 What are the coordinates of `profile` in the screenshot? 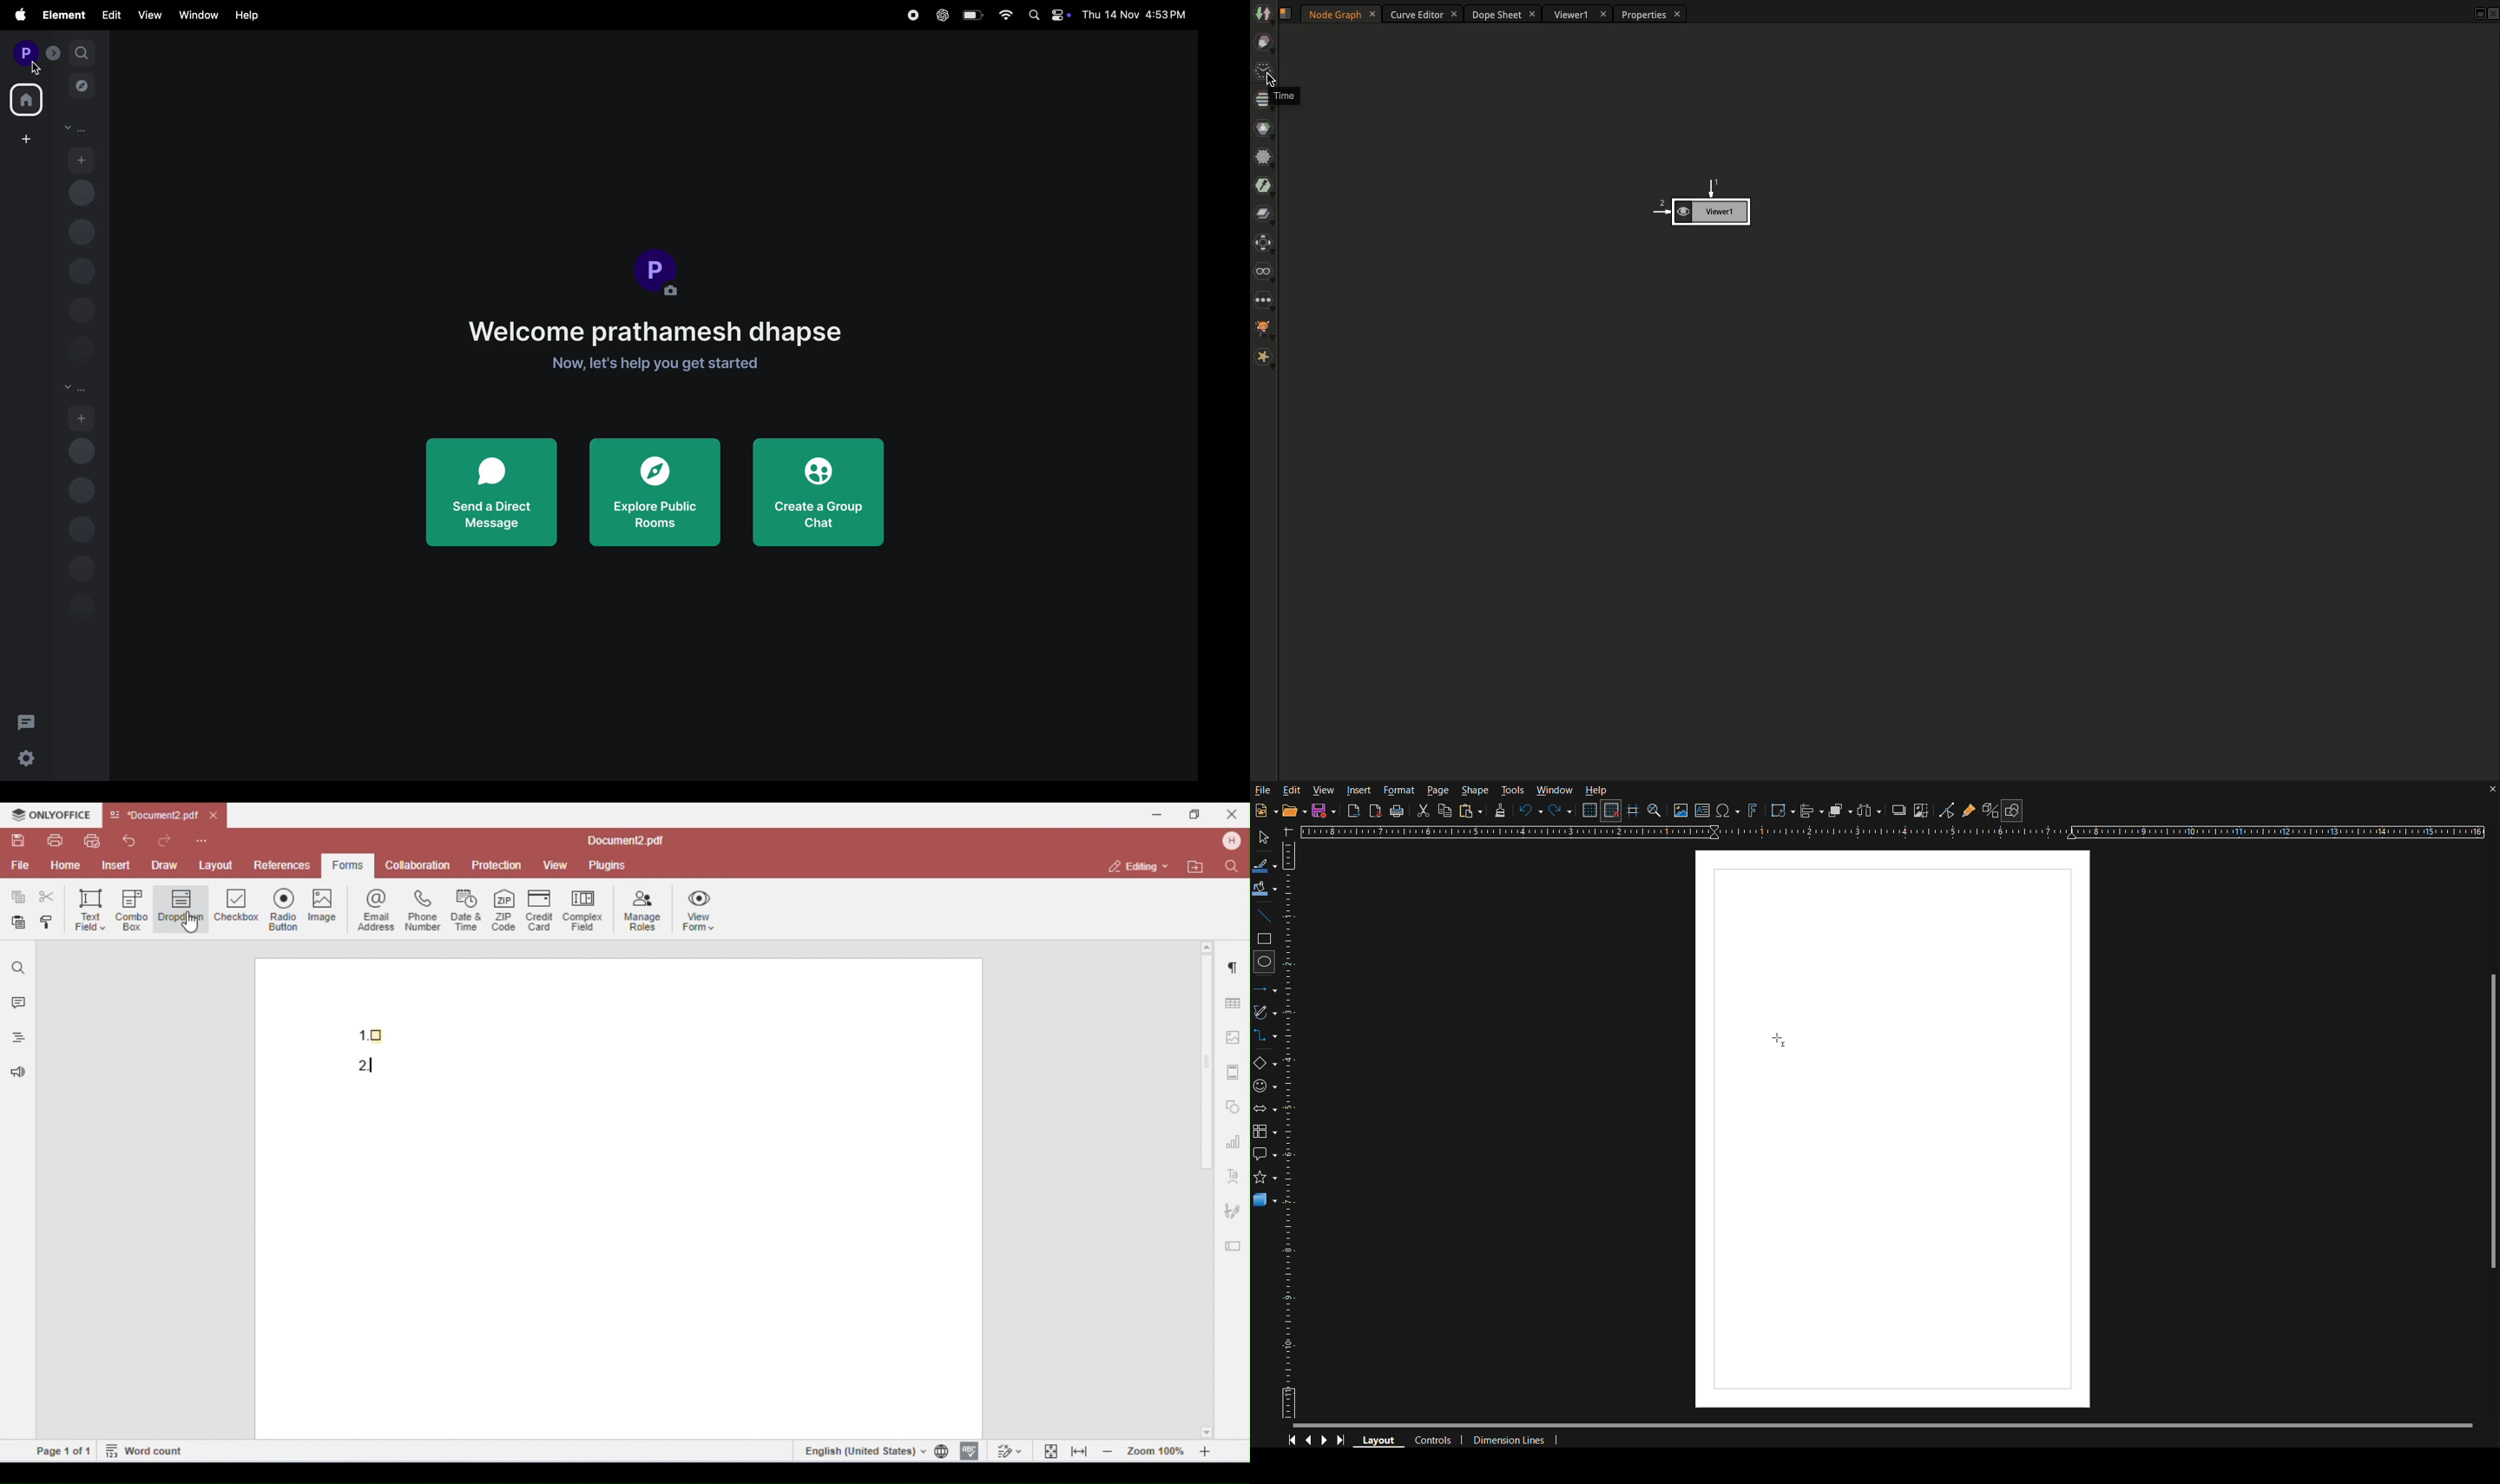 It's located at (23, 52).